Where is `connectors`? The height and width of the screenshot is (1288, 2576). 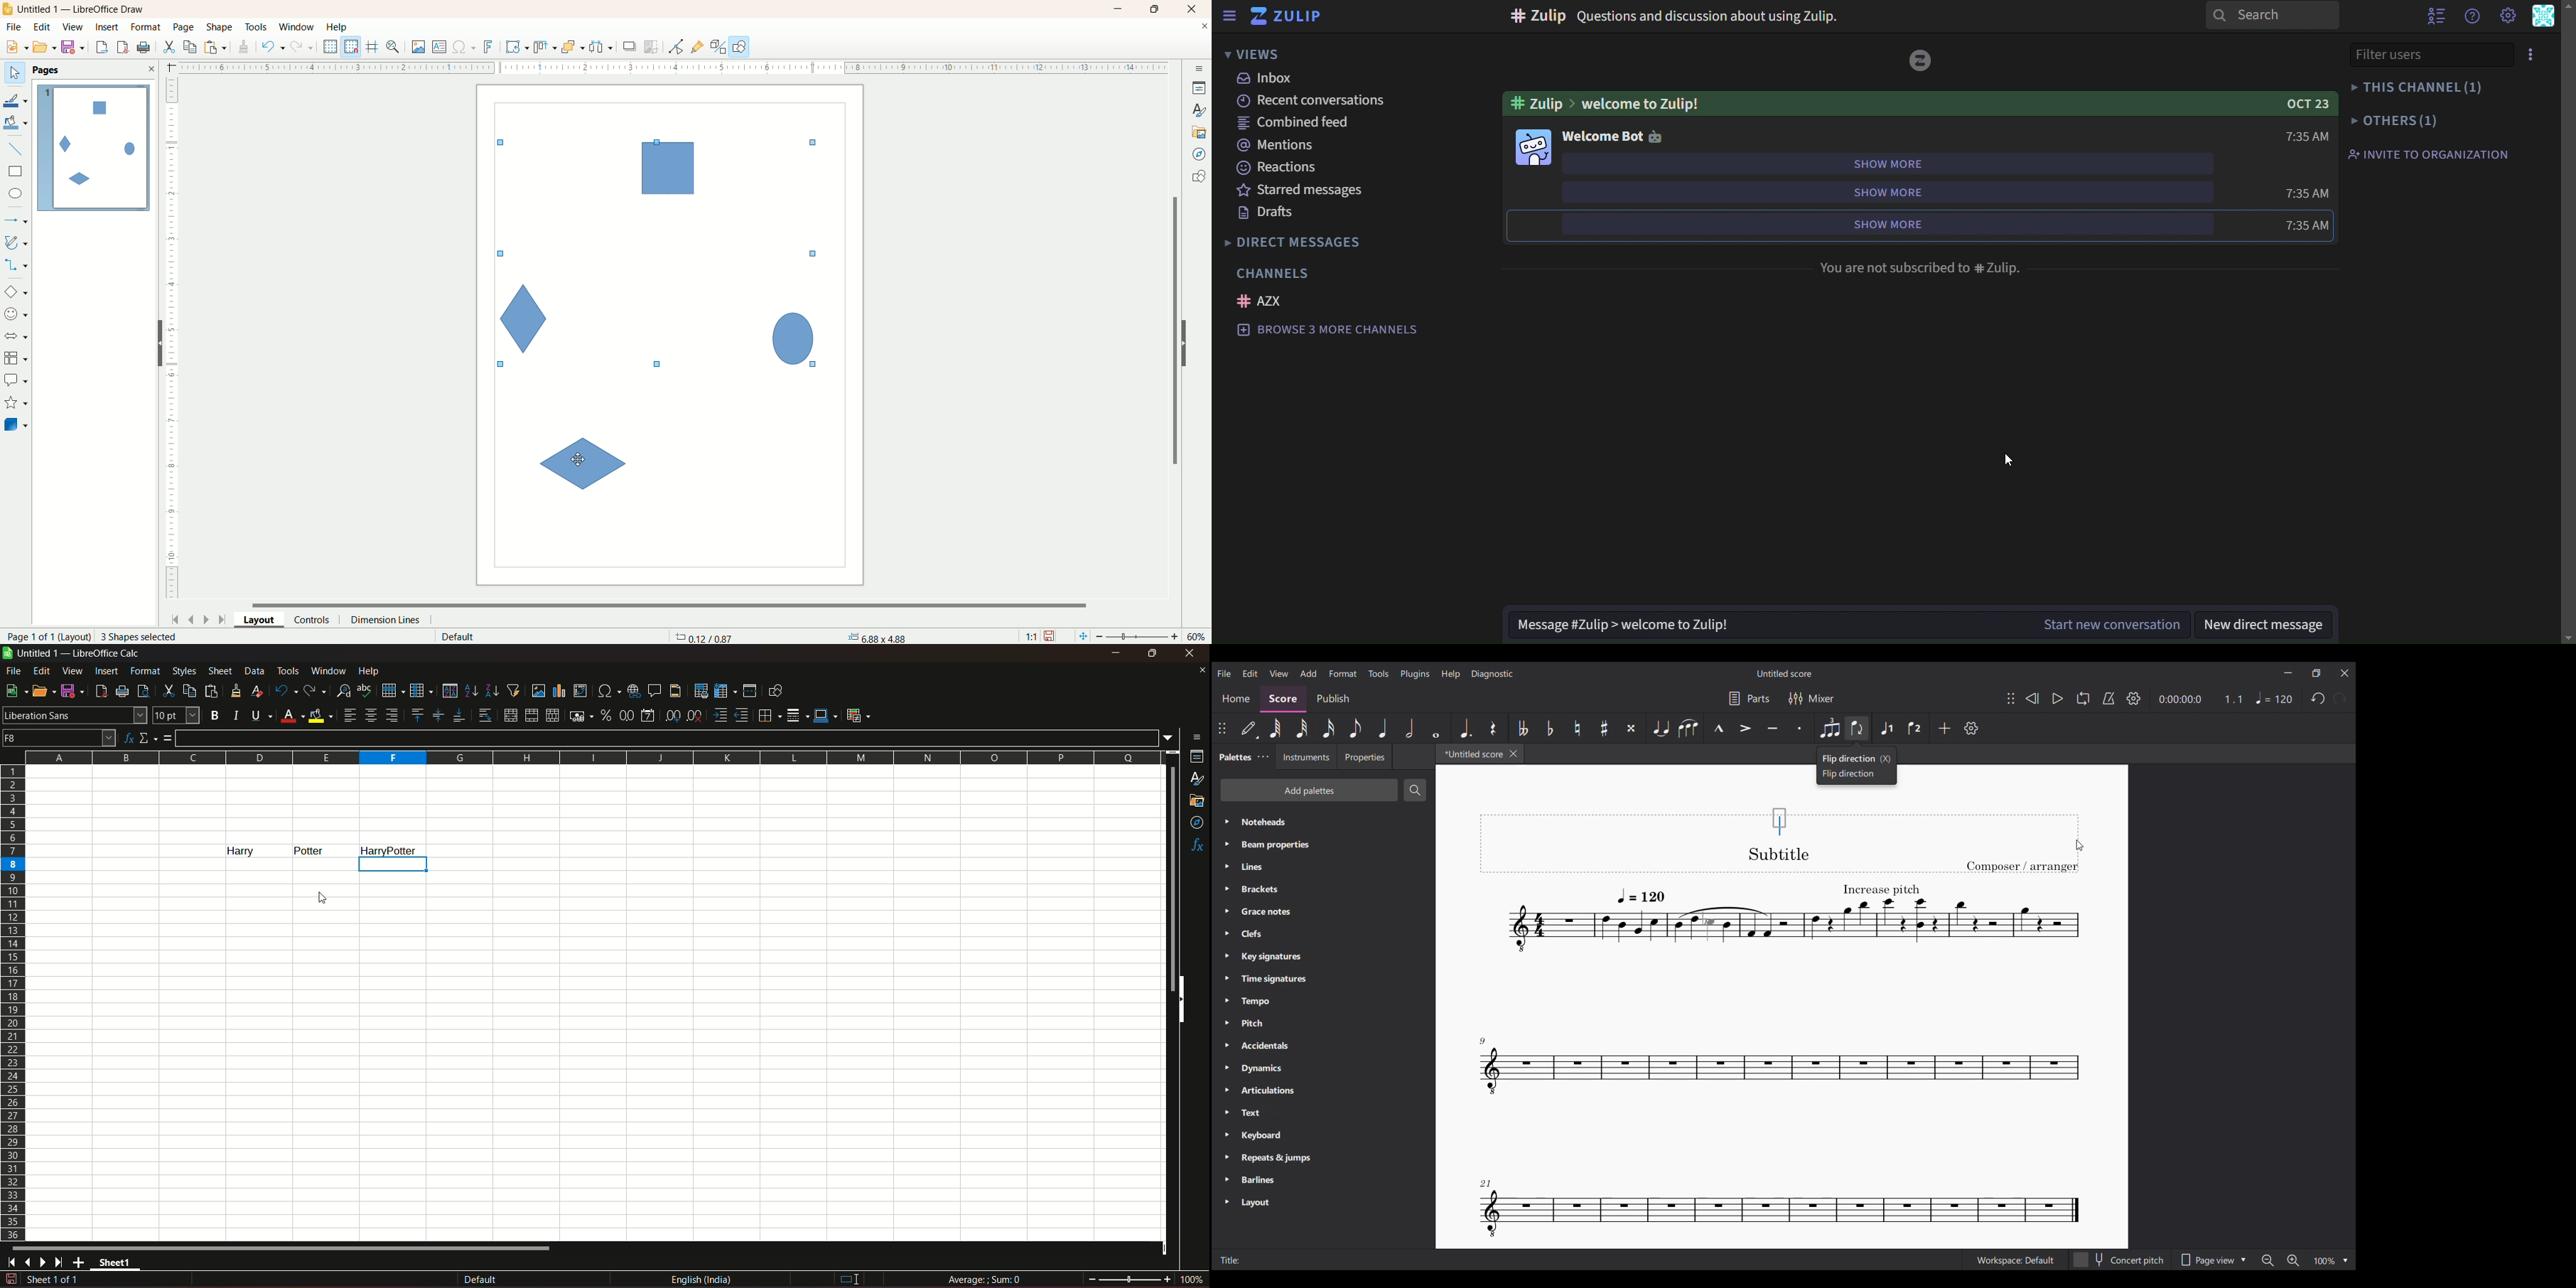 connectors is located at coordinates (16, 265).